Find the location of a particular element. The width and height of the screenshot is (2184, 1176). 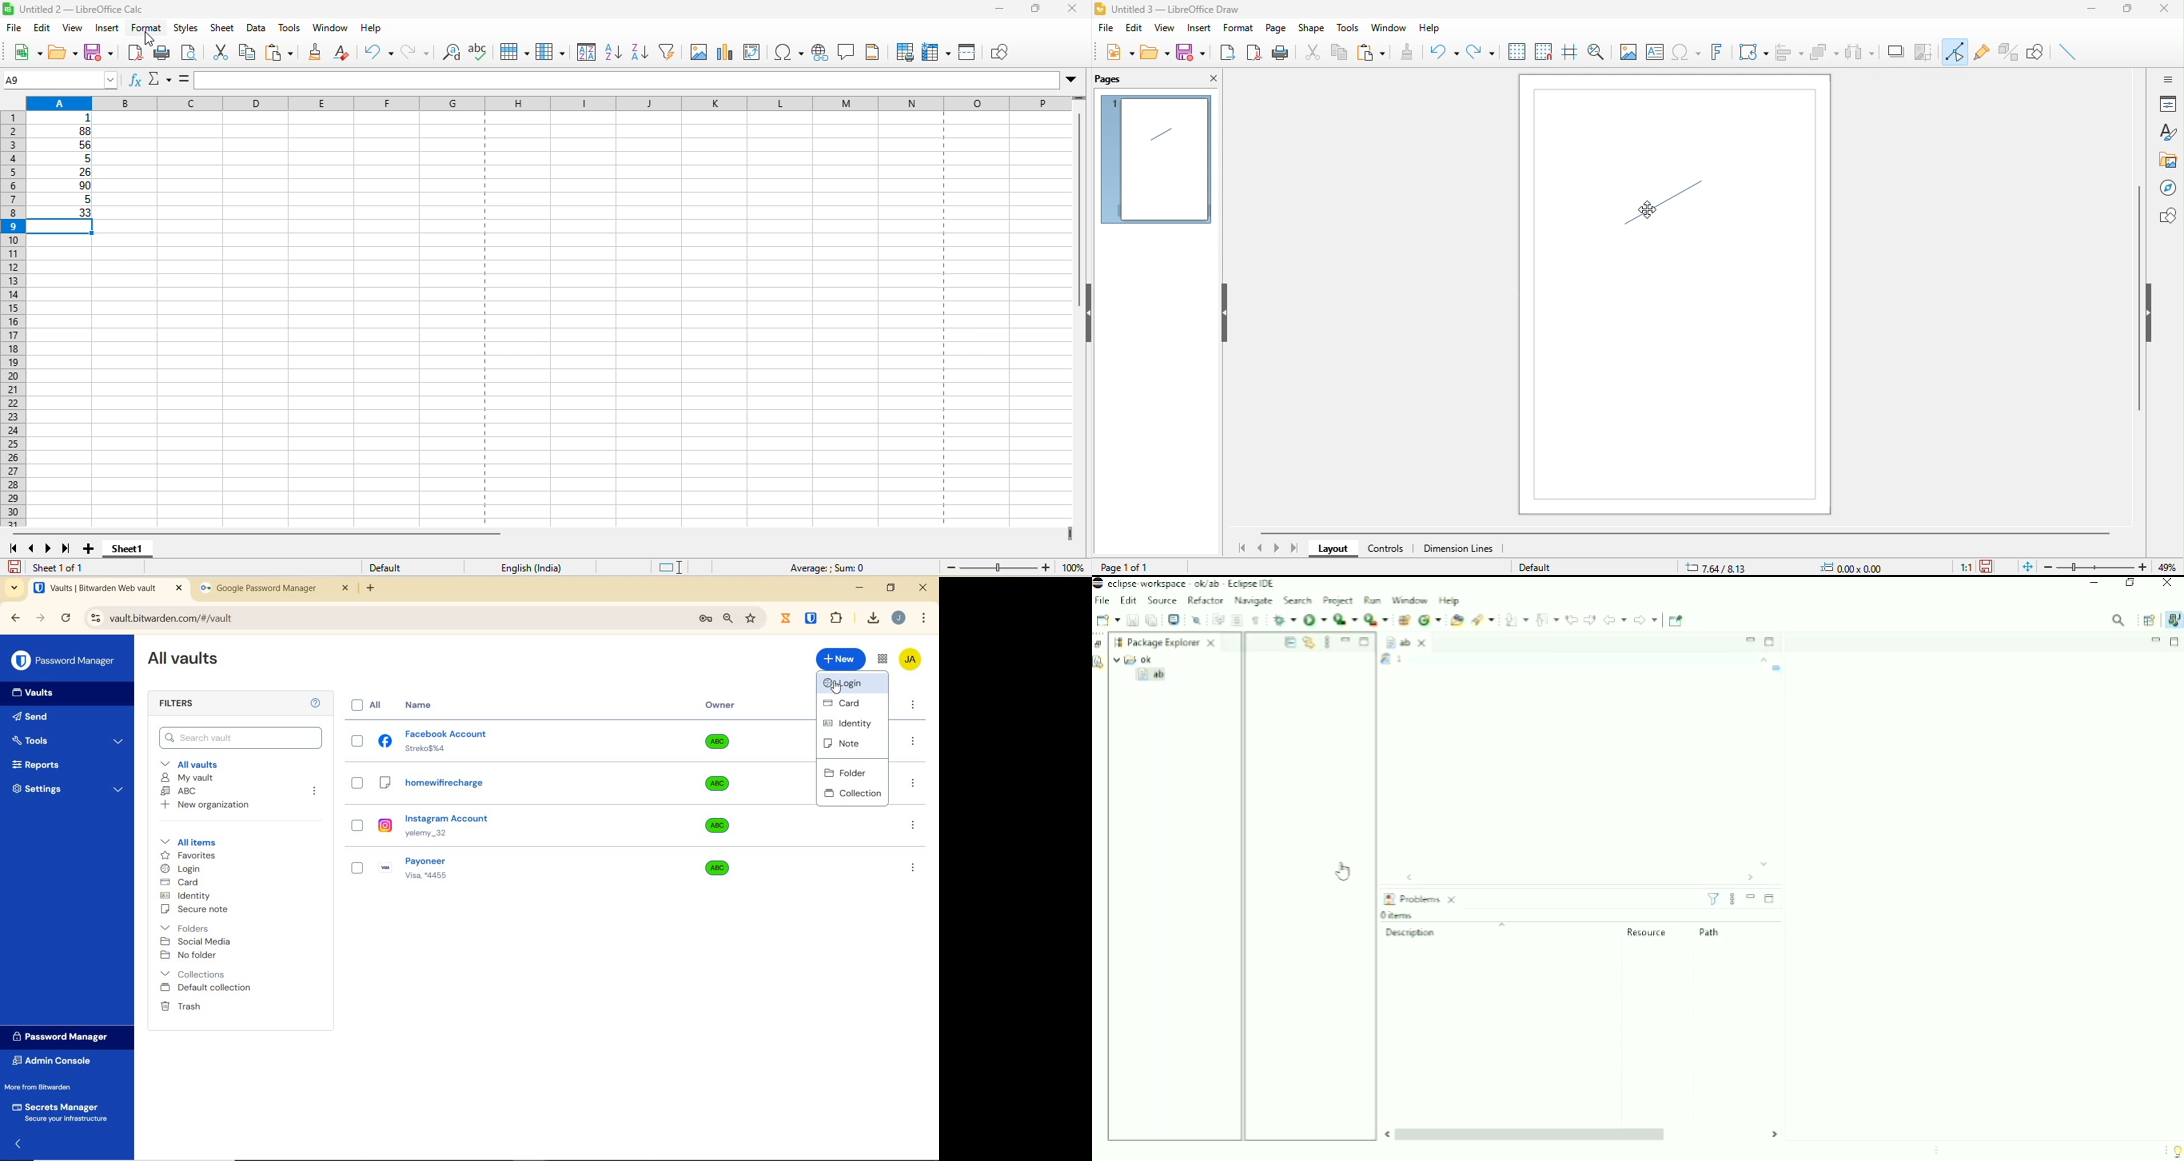

close is located at coordinates (1211, 80).